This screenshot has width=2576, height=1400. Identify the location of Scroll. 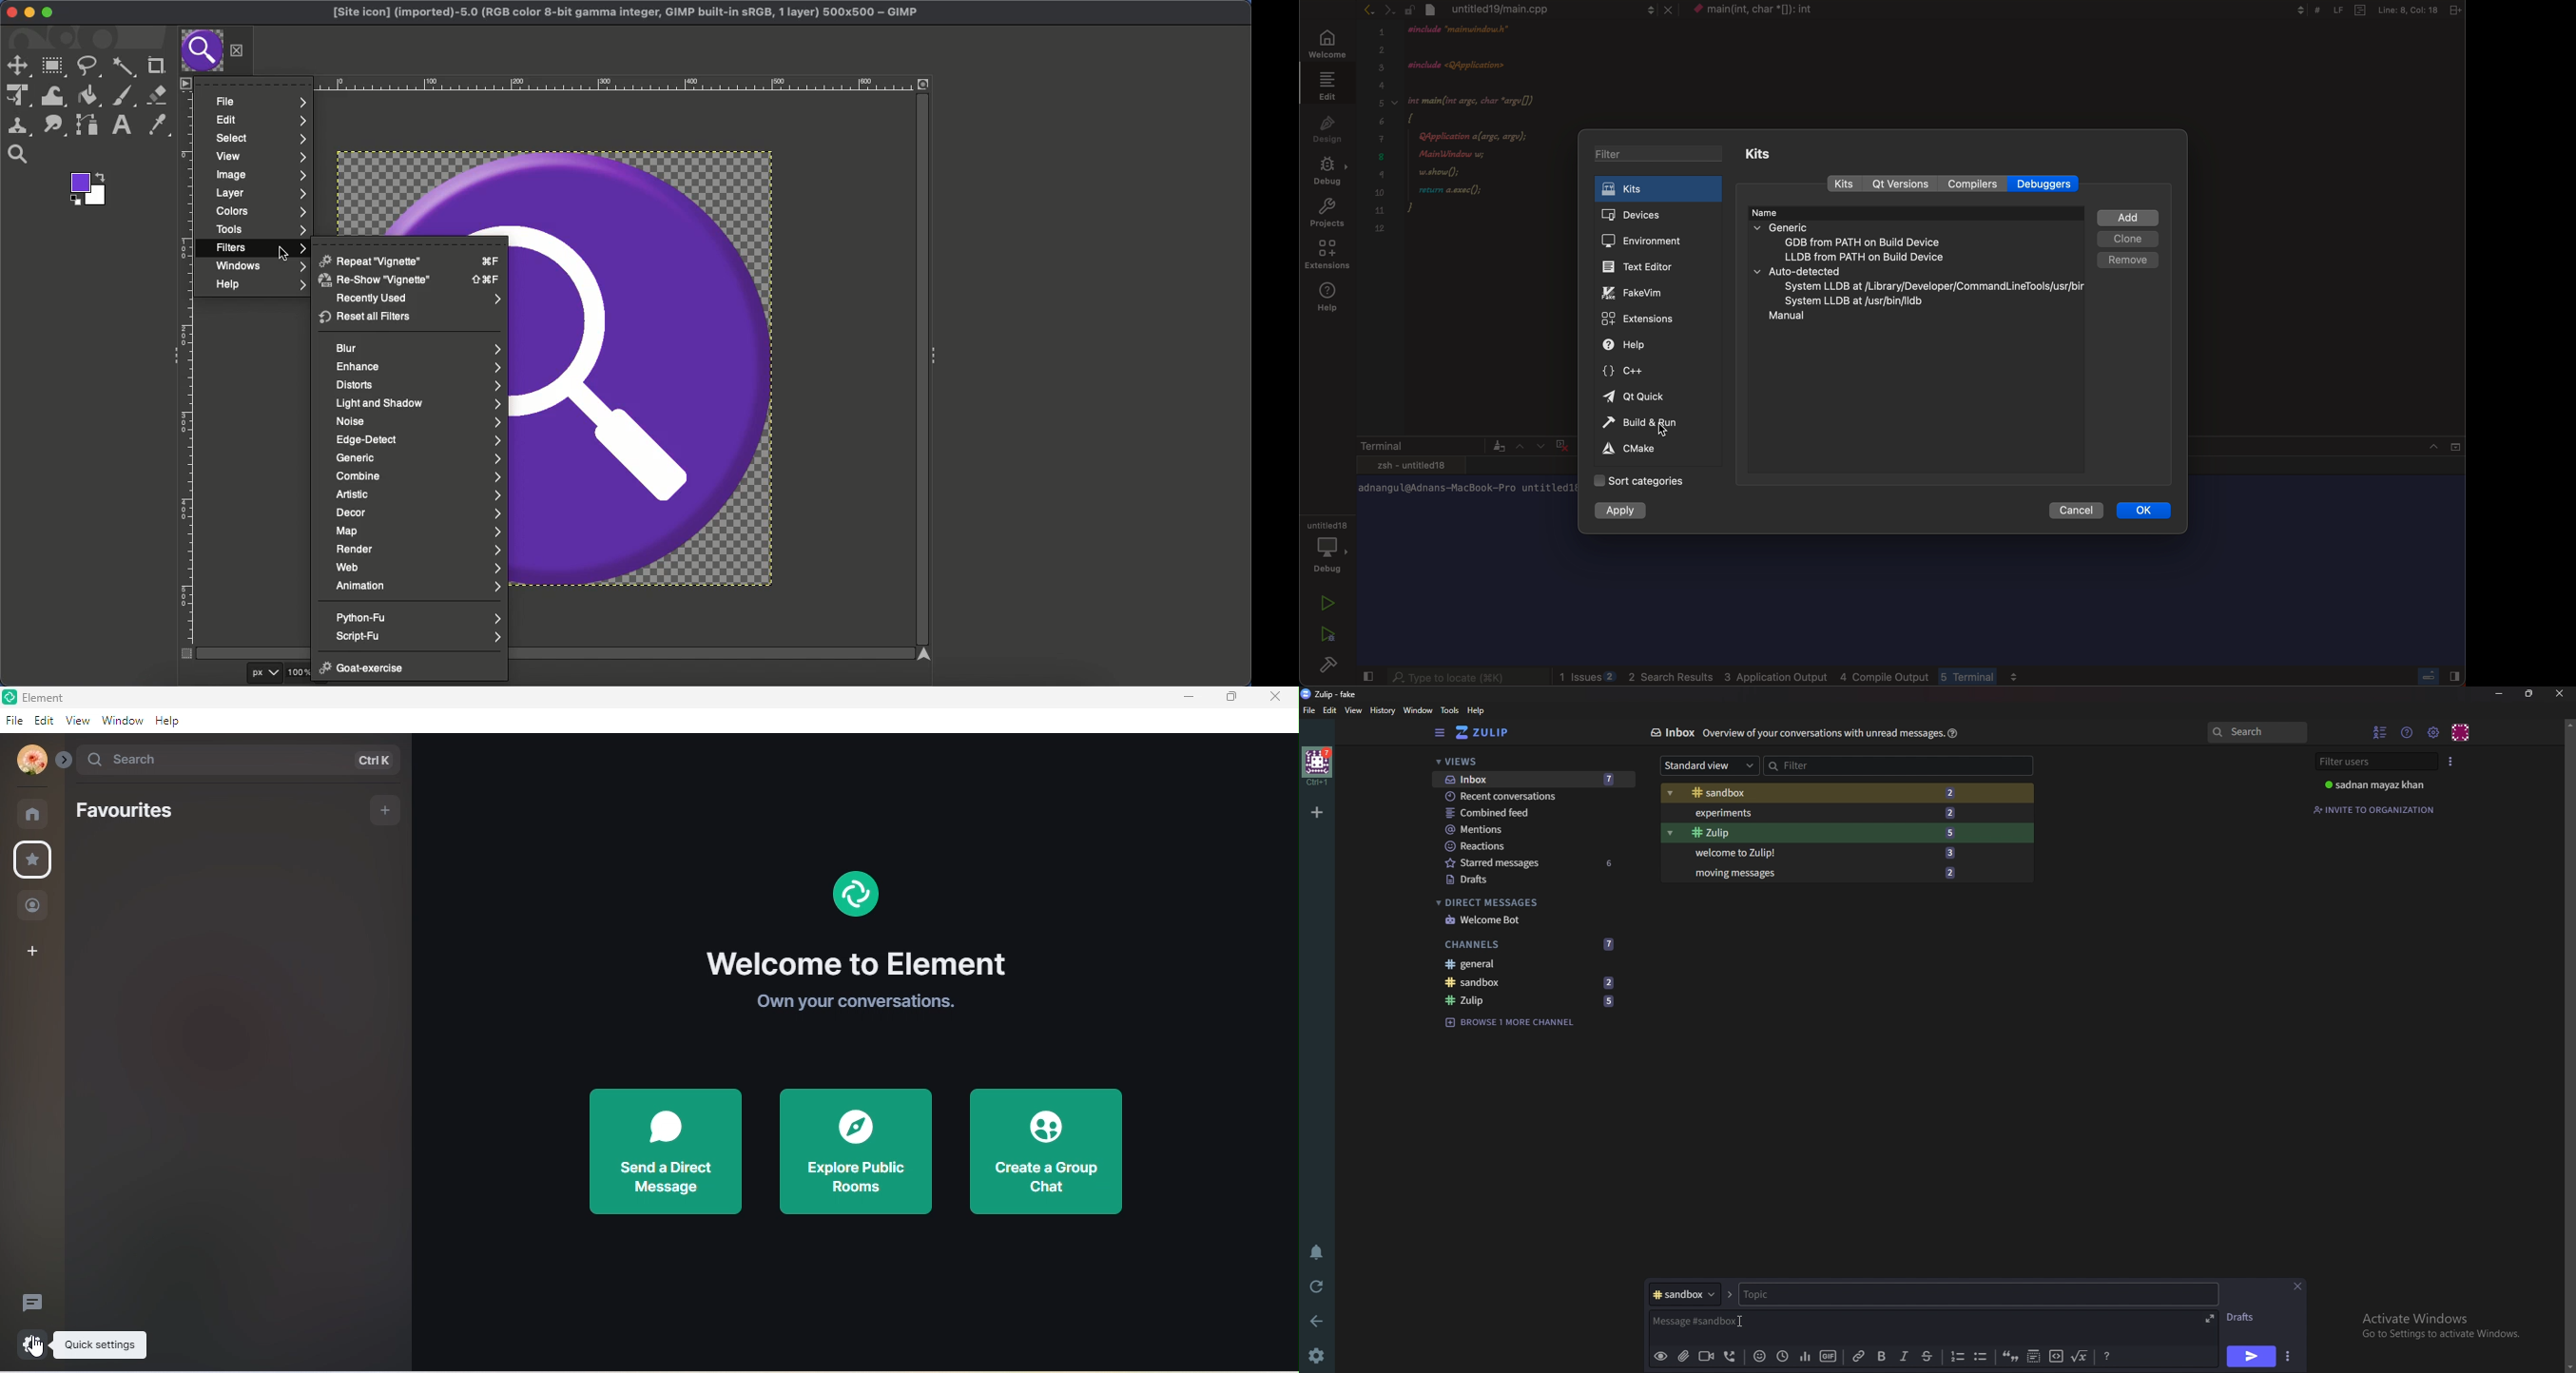
(919, 371).